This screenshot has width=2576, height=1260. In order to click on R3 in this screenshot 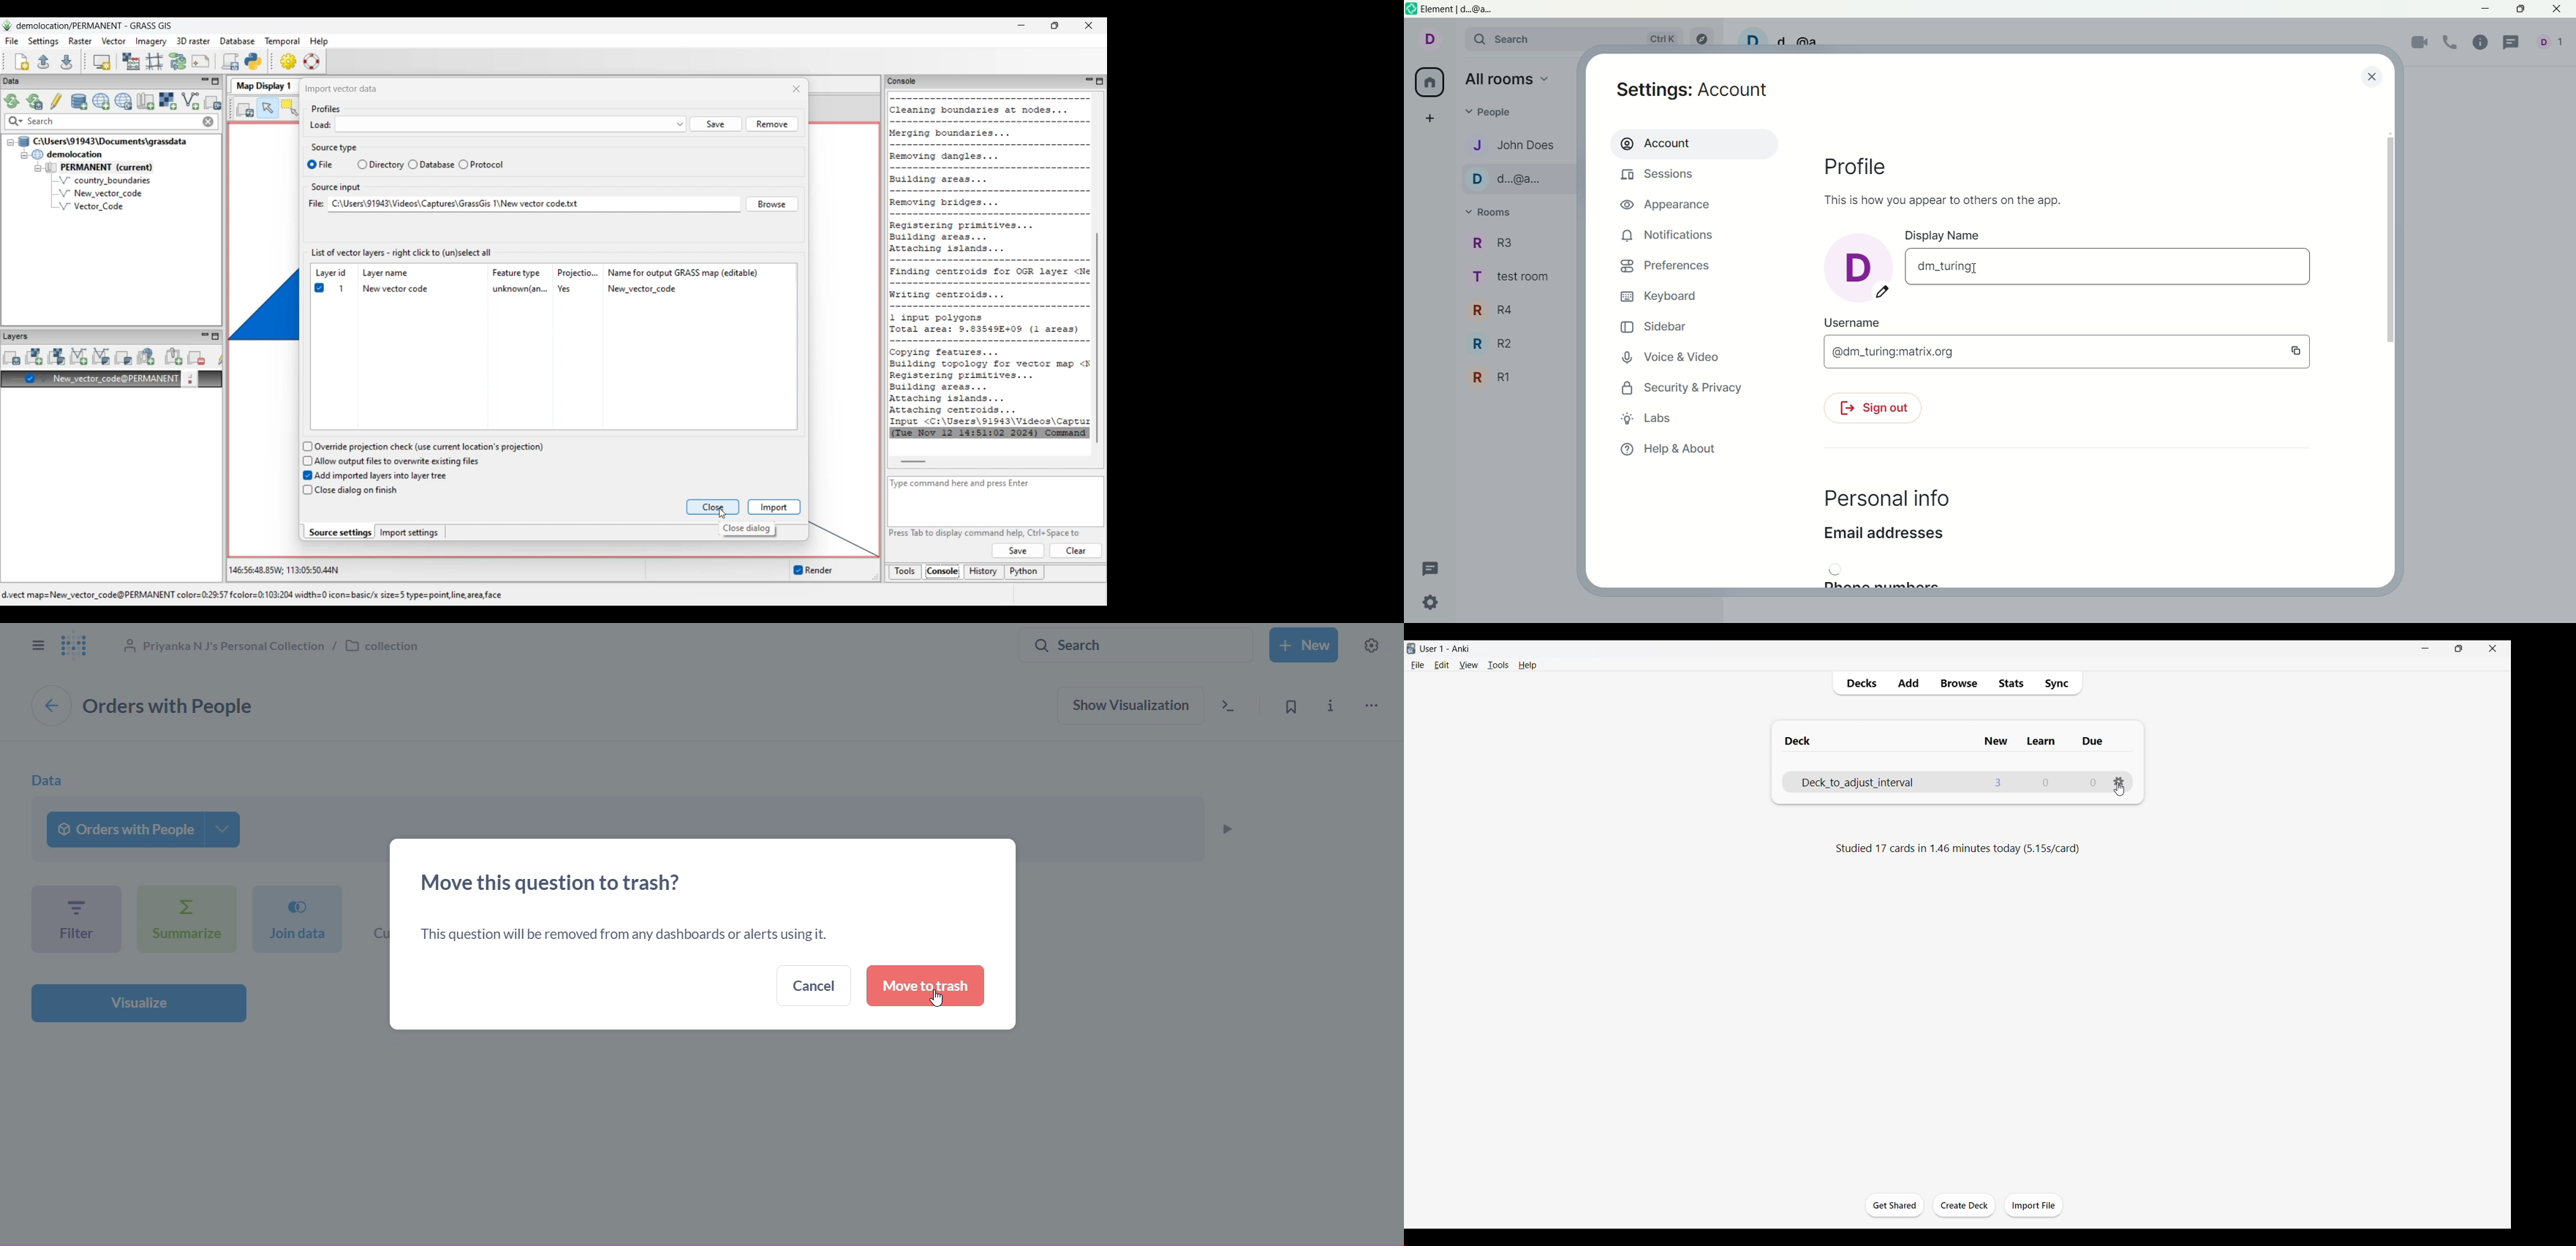, I will do `click(1501, 243)`.